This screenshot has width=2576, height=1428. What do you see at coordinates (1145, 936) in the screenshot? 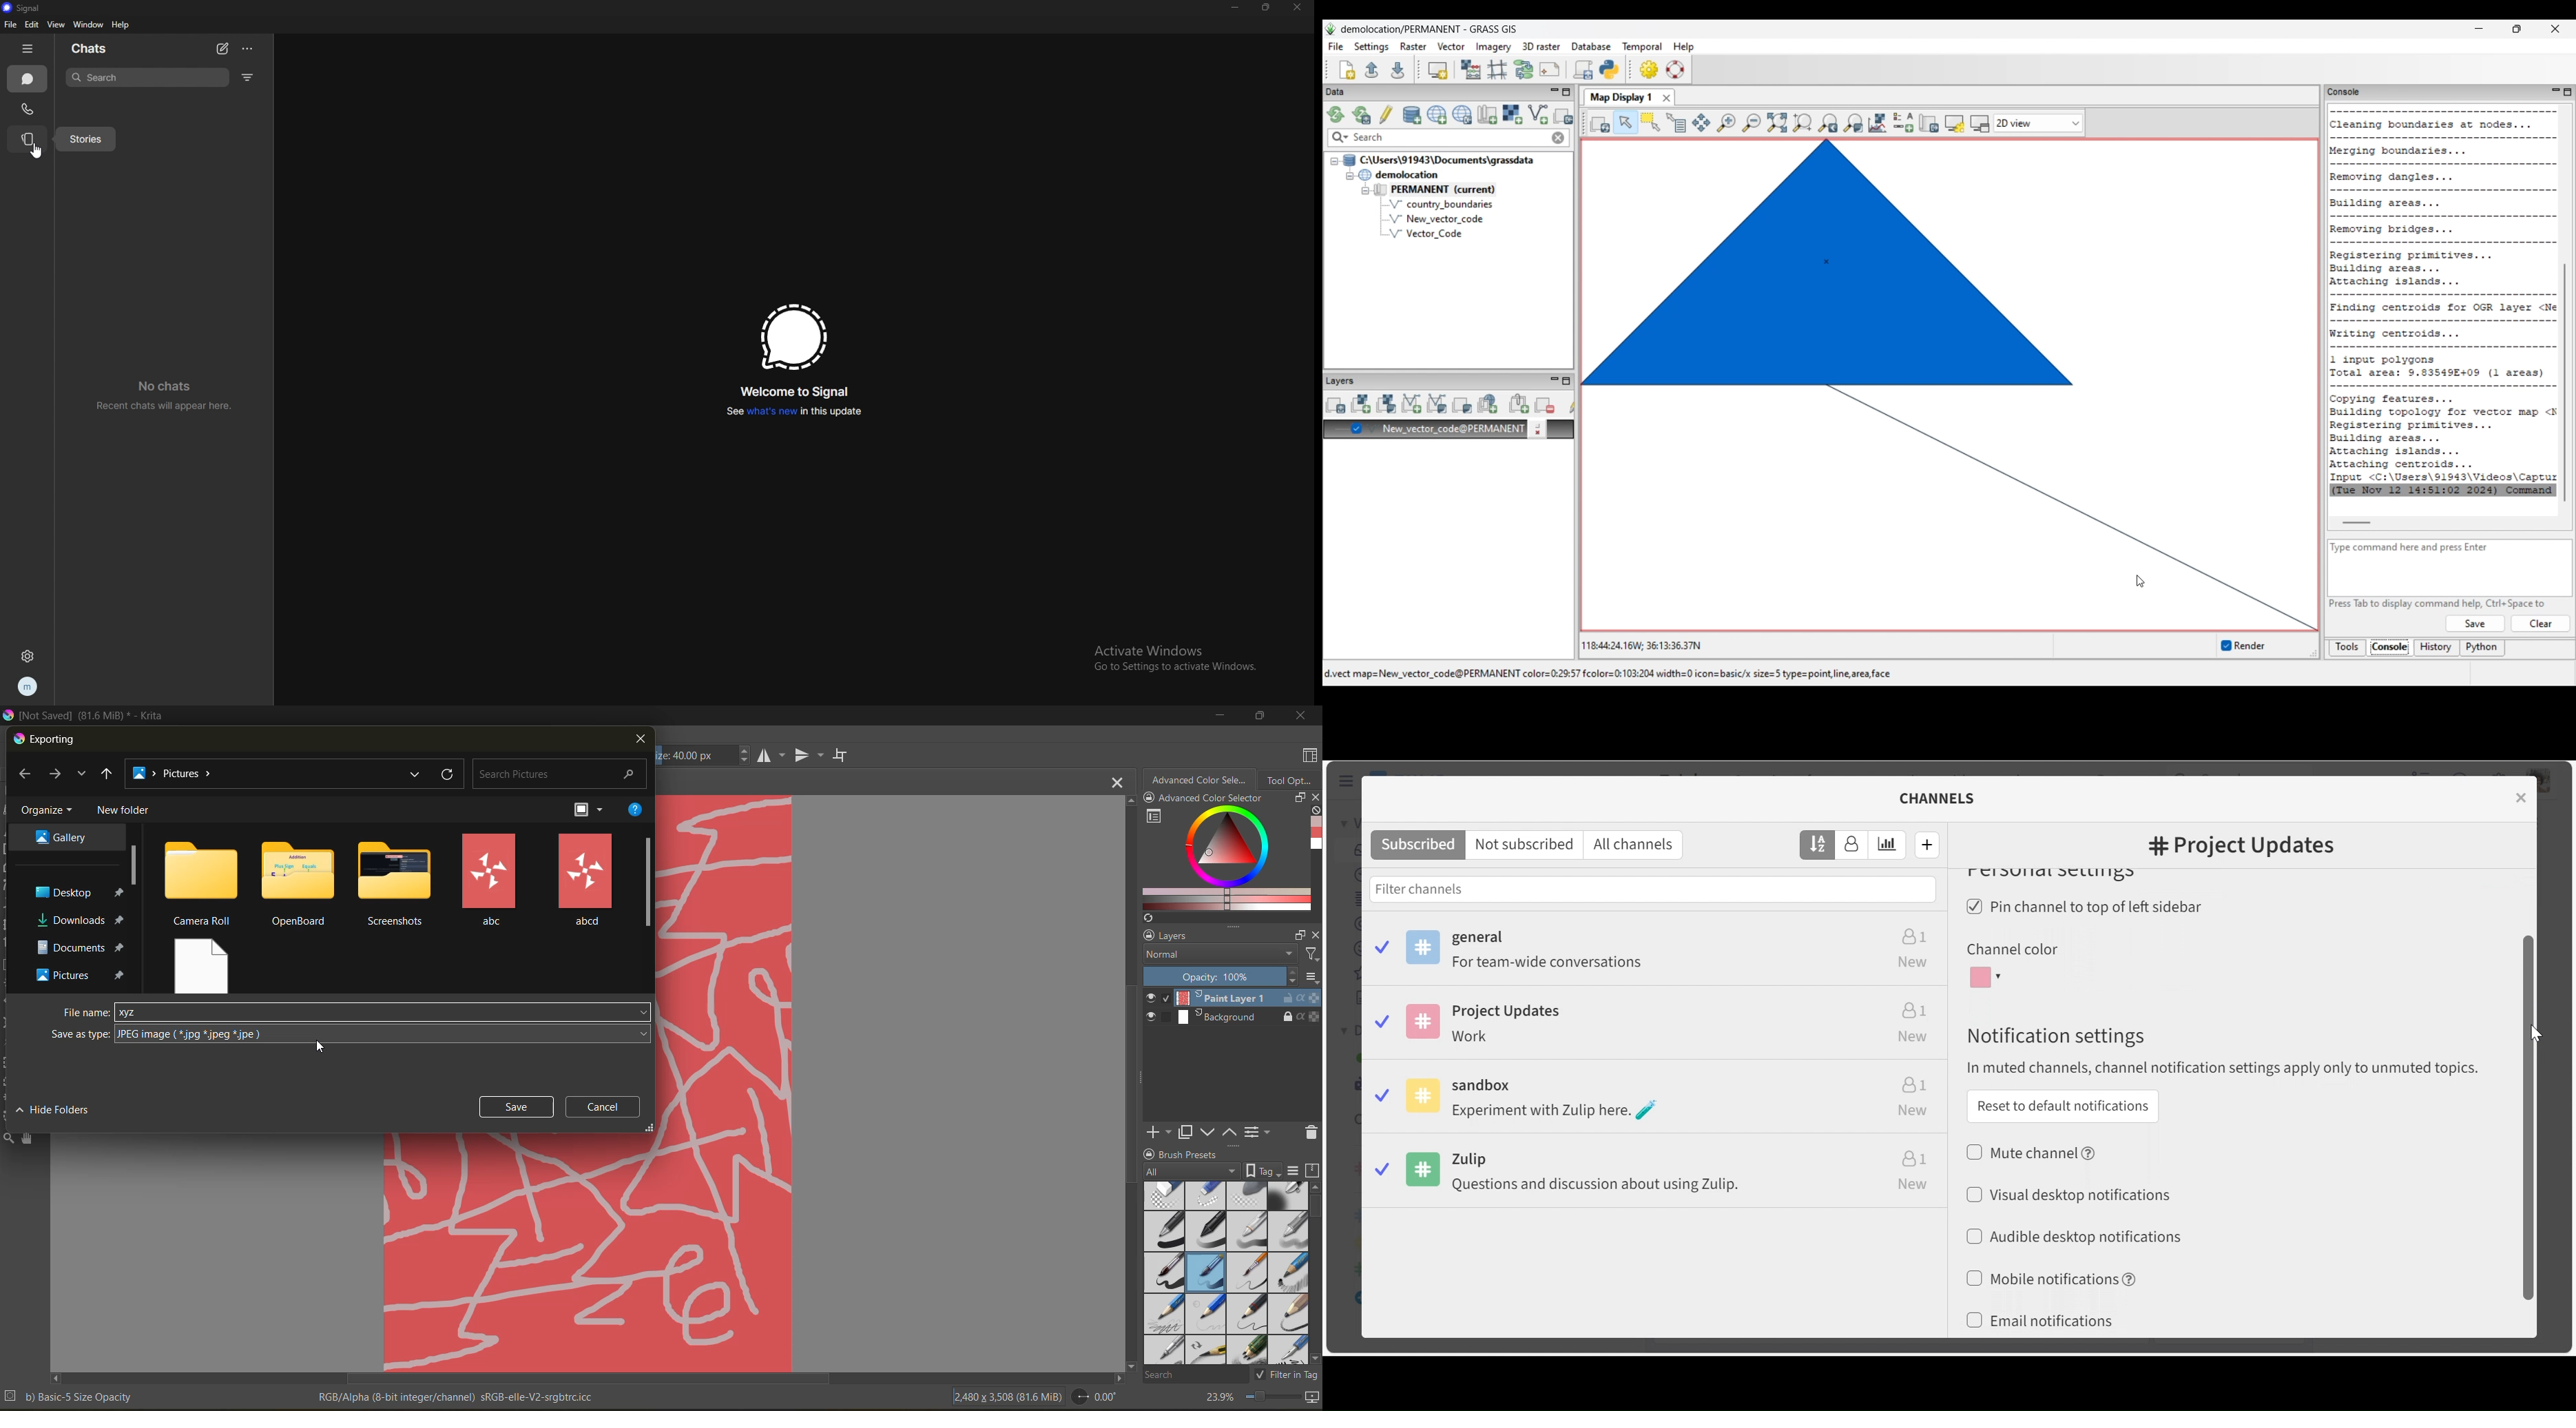
I see `lock/unlock docker` at bounding box center [1145, 936].